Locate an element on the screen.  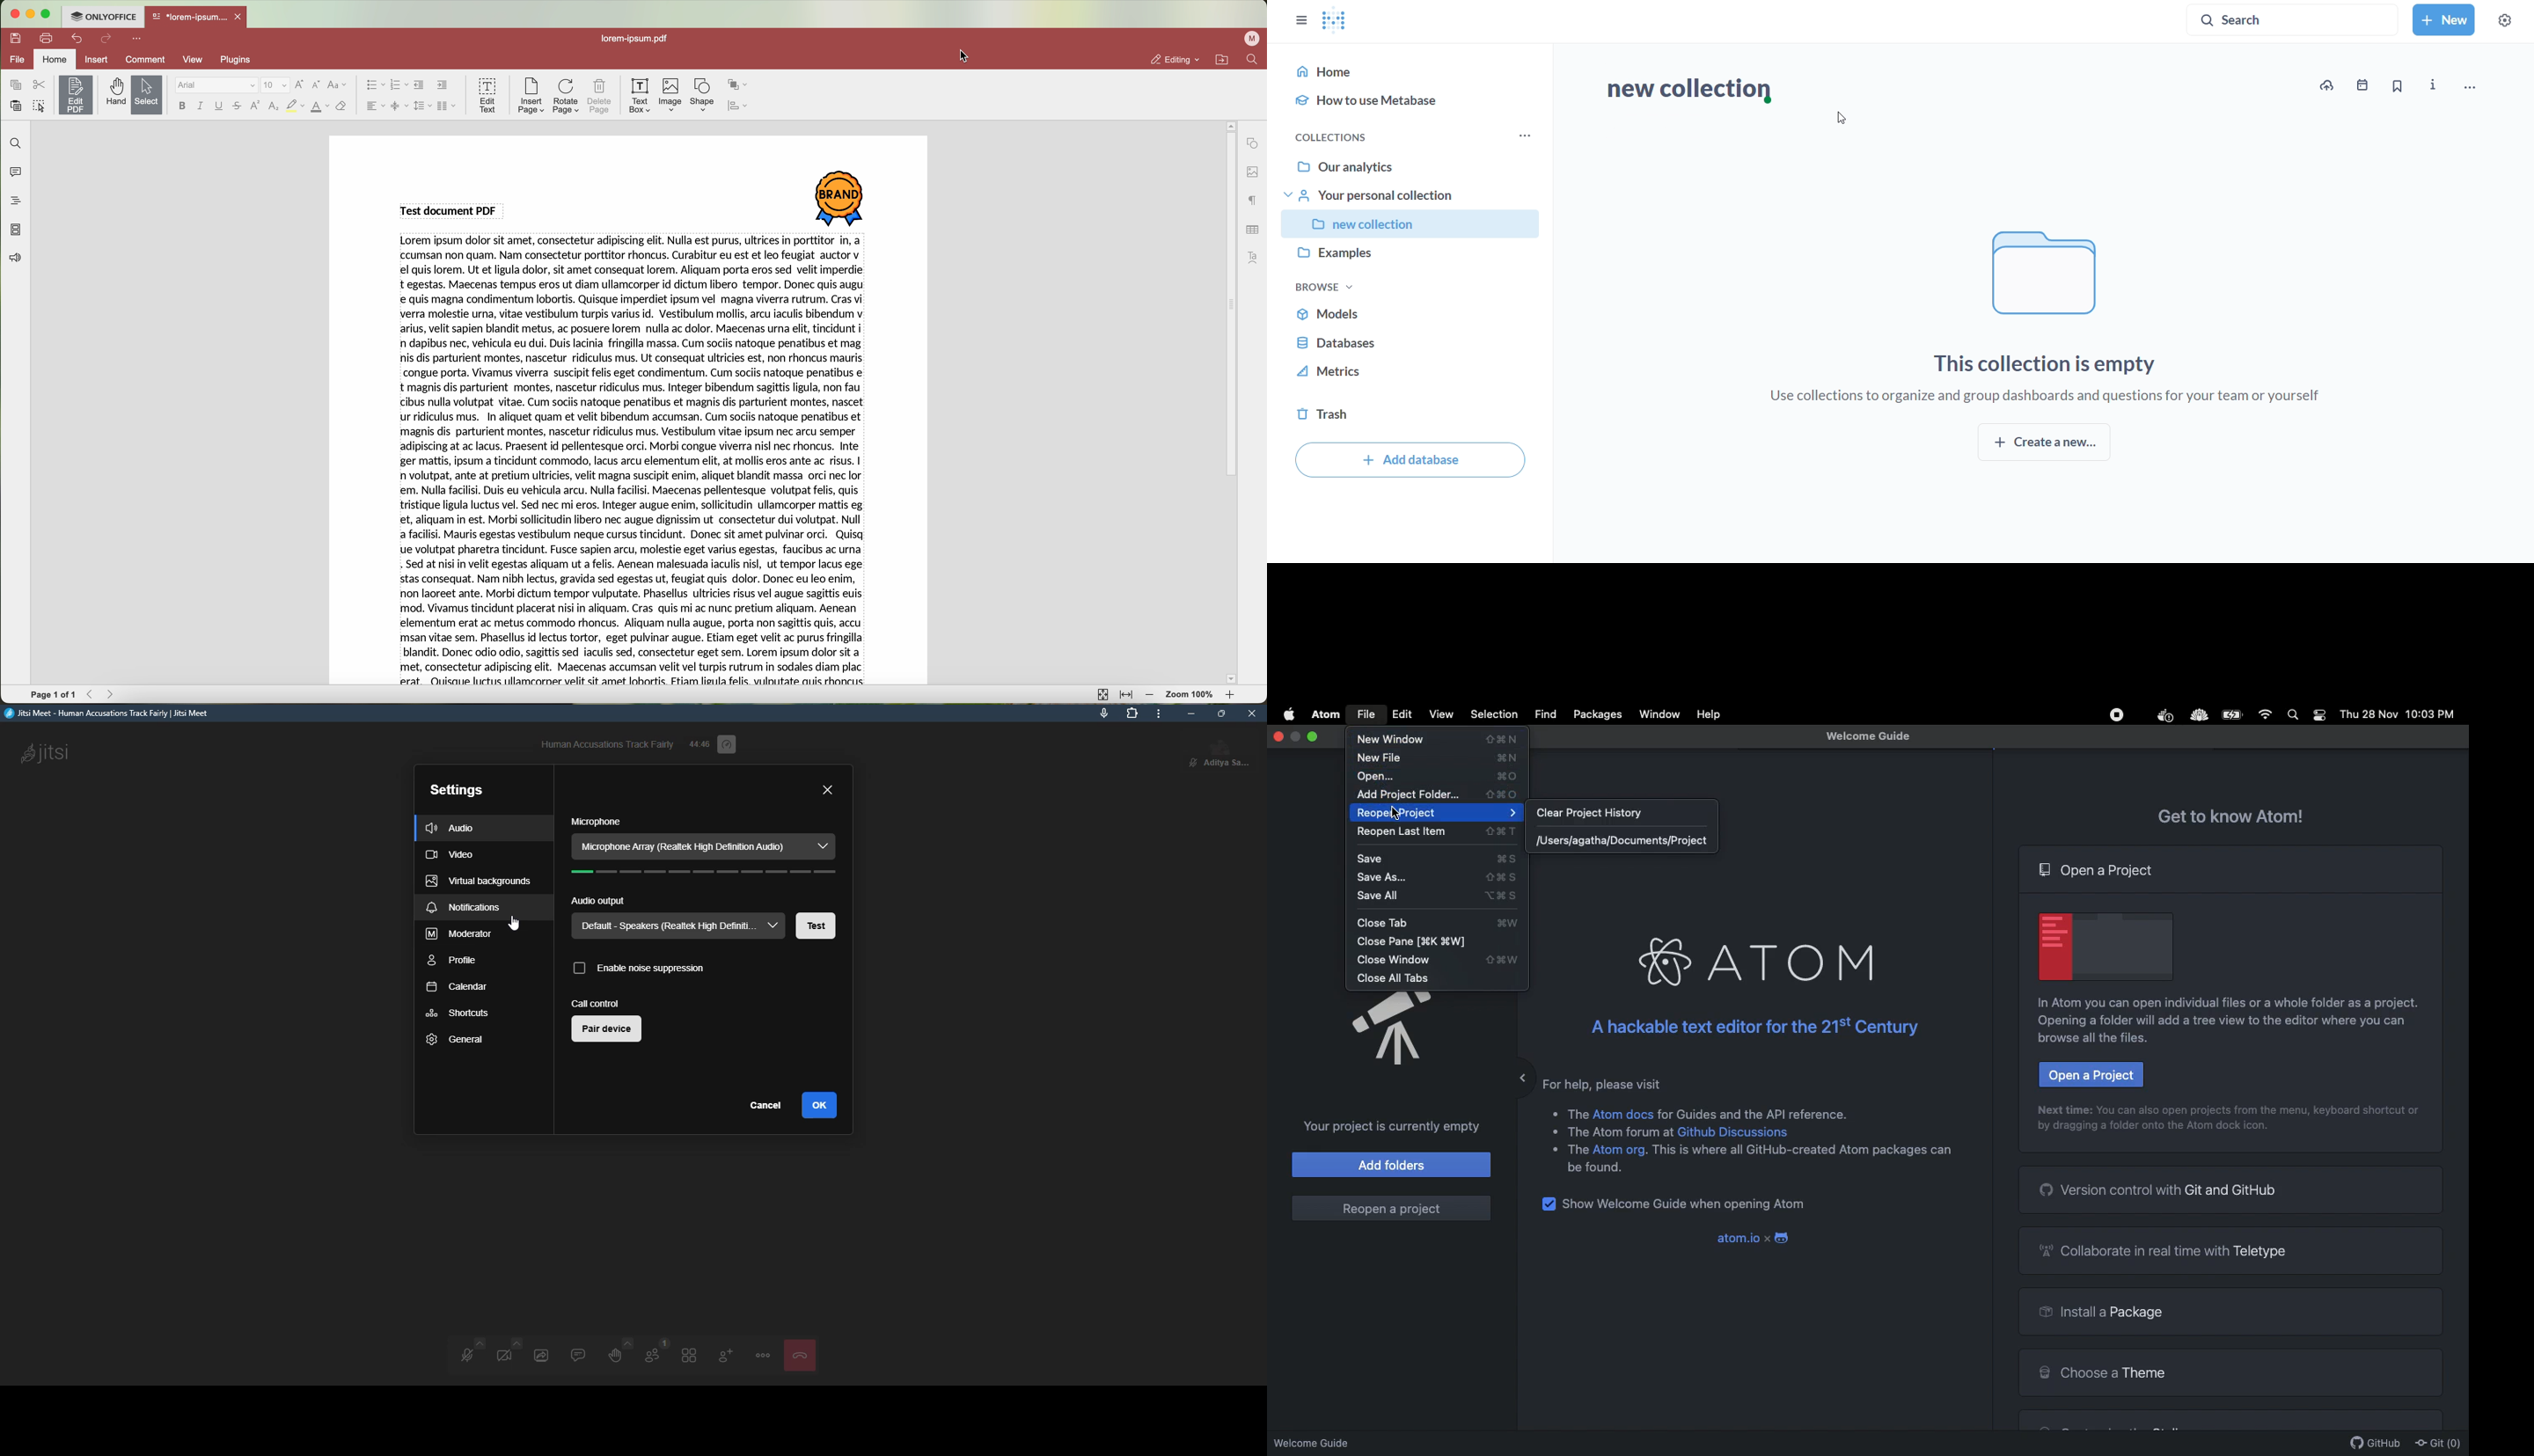
more is located at coordinates (1528, 136).